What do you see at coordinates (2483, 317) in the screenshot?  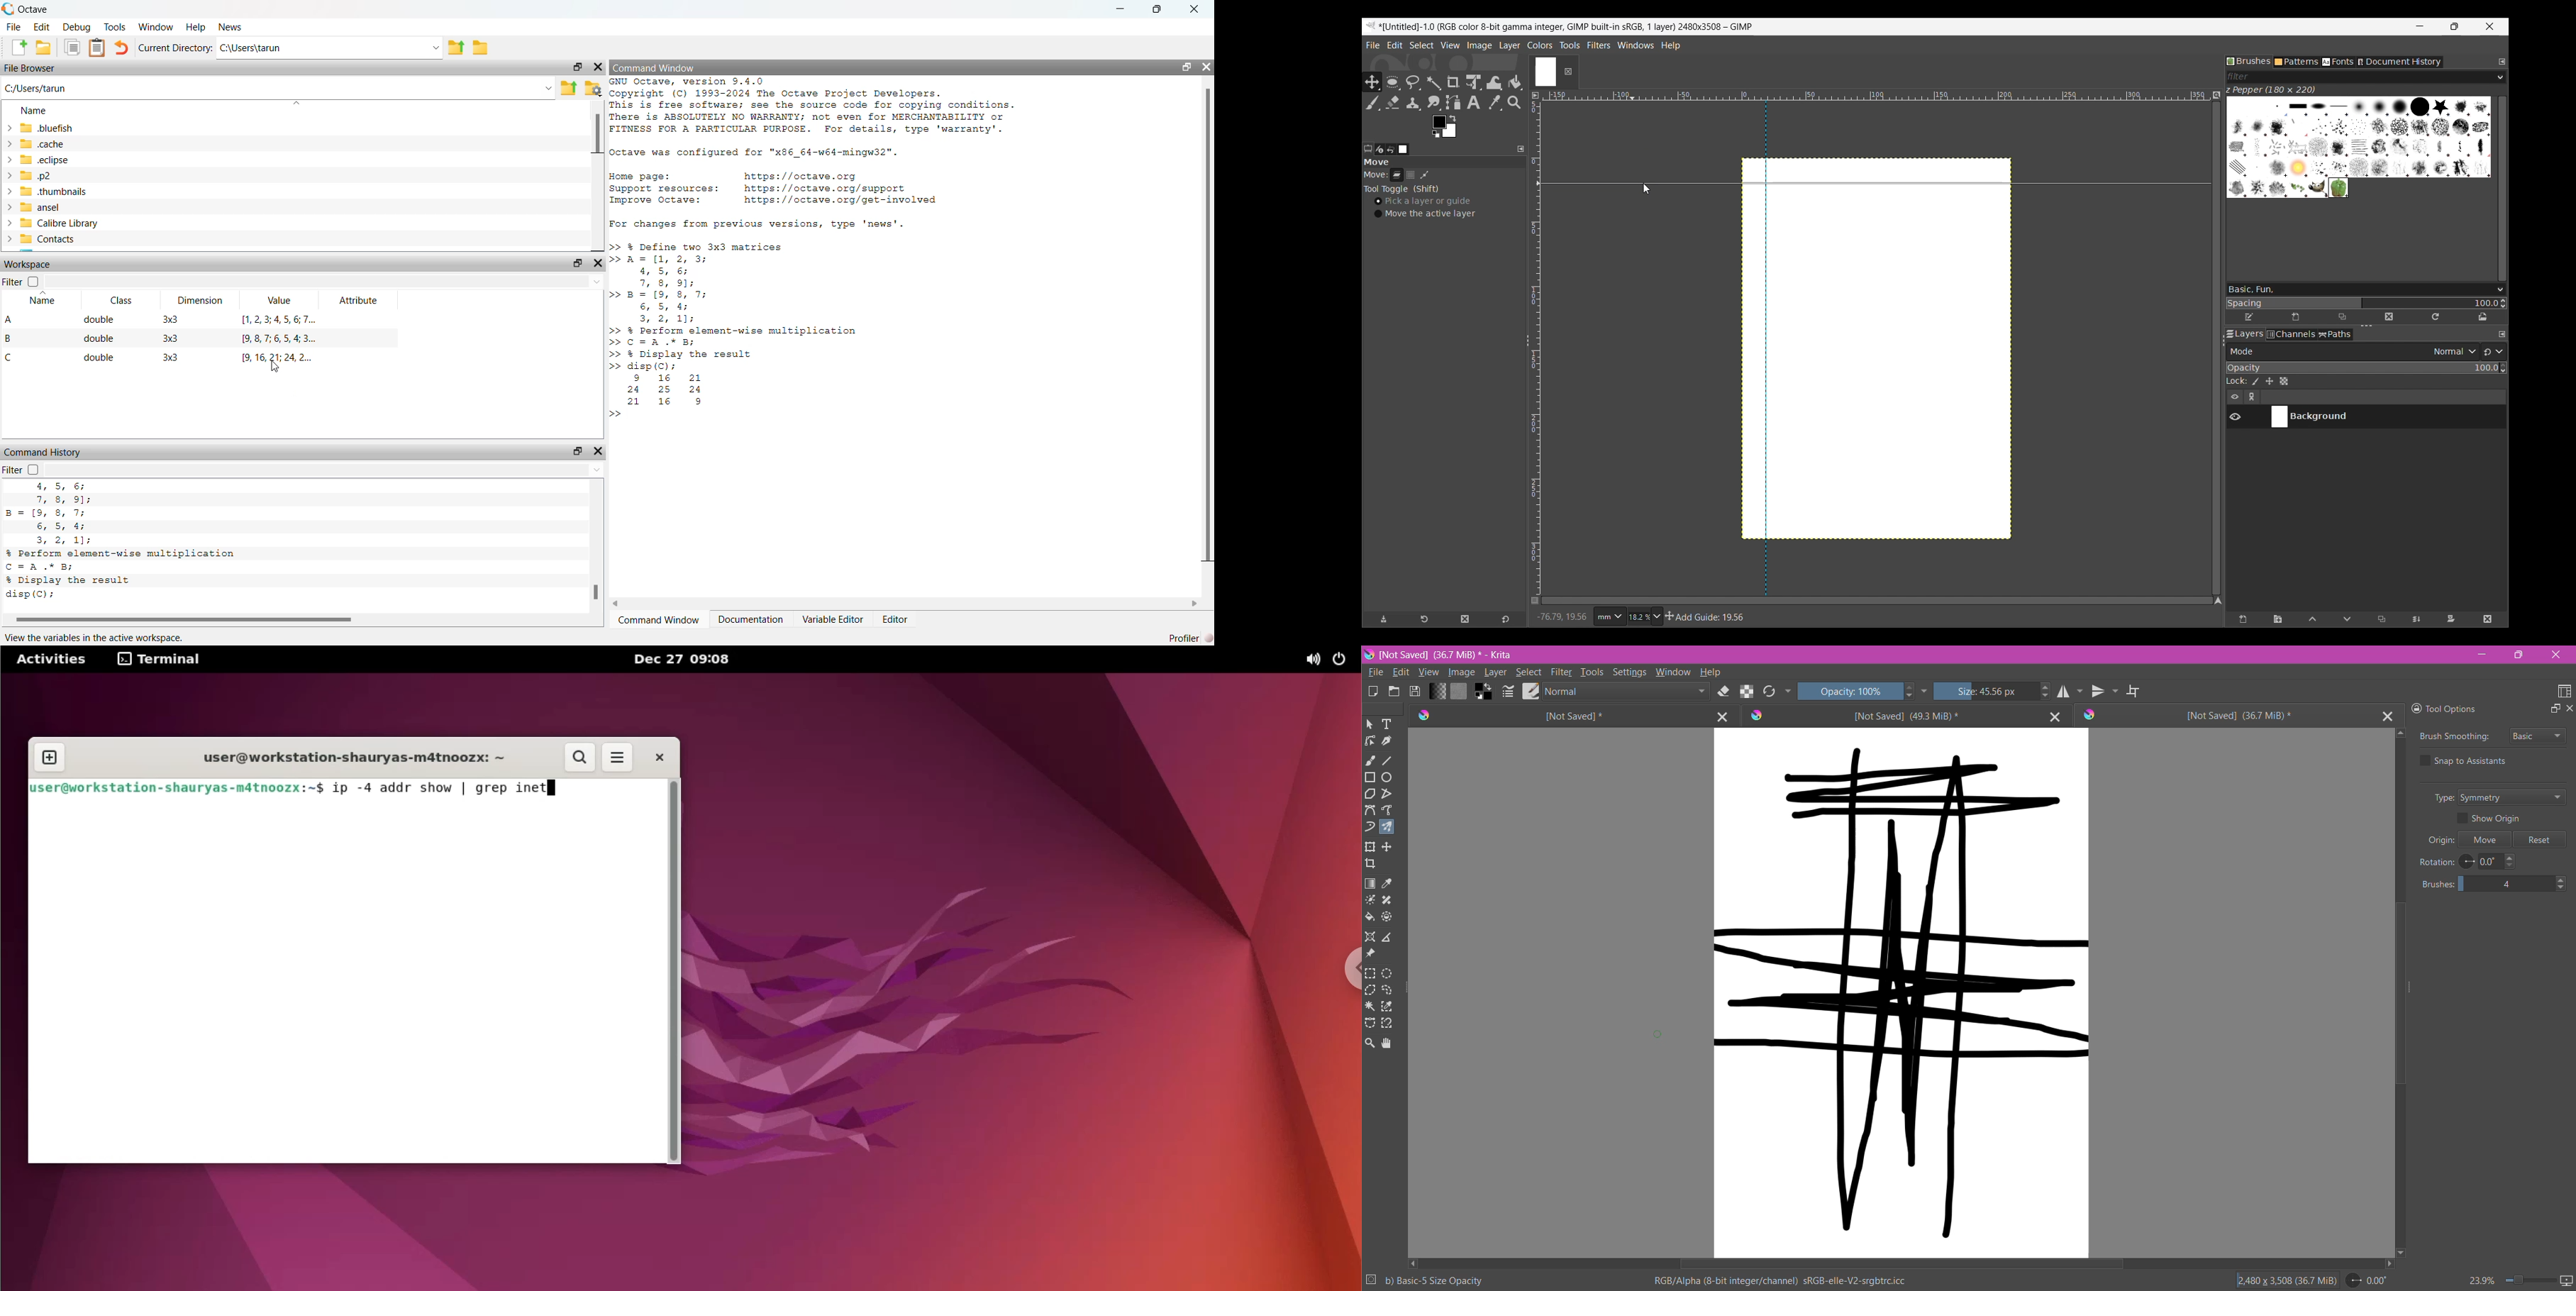 I see `Open brush as image` at bounding box center [2483, 317].